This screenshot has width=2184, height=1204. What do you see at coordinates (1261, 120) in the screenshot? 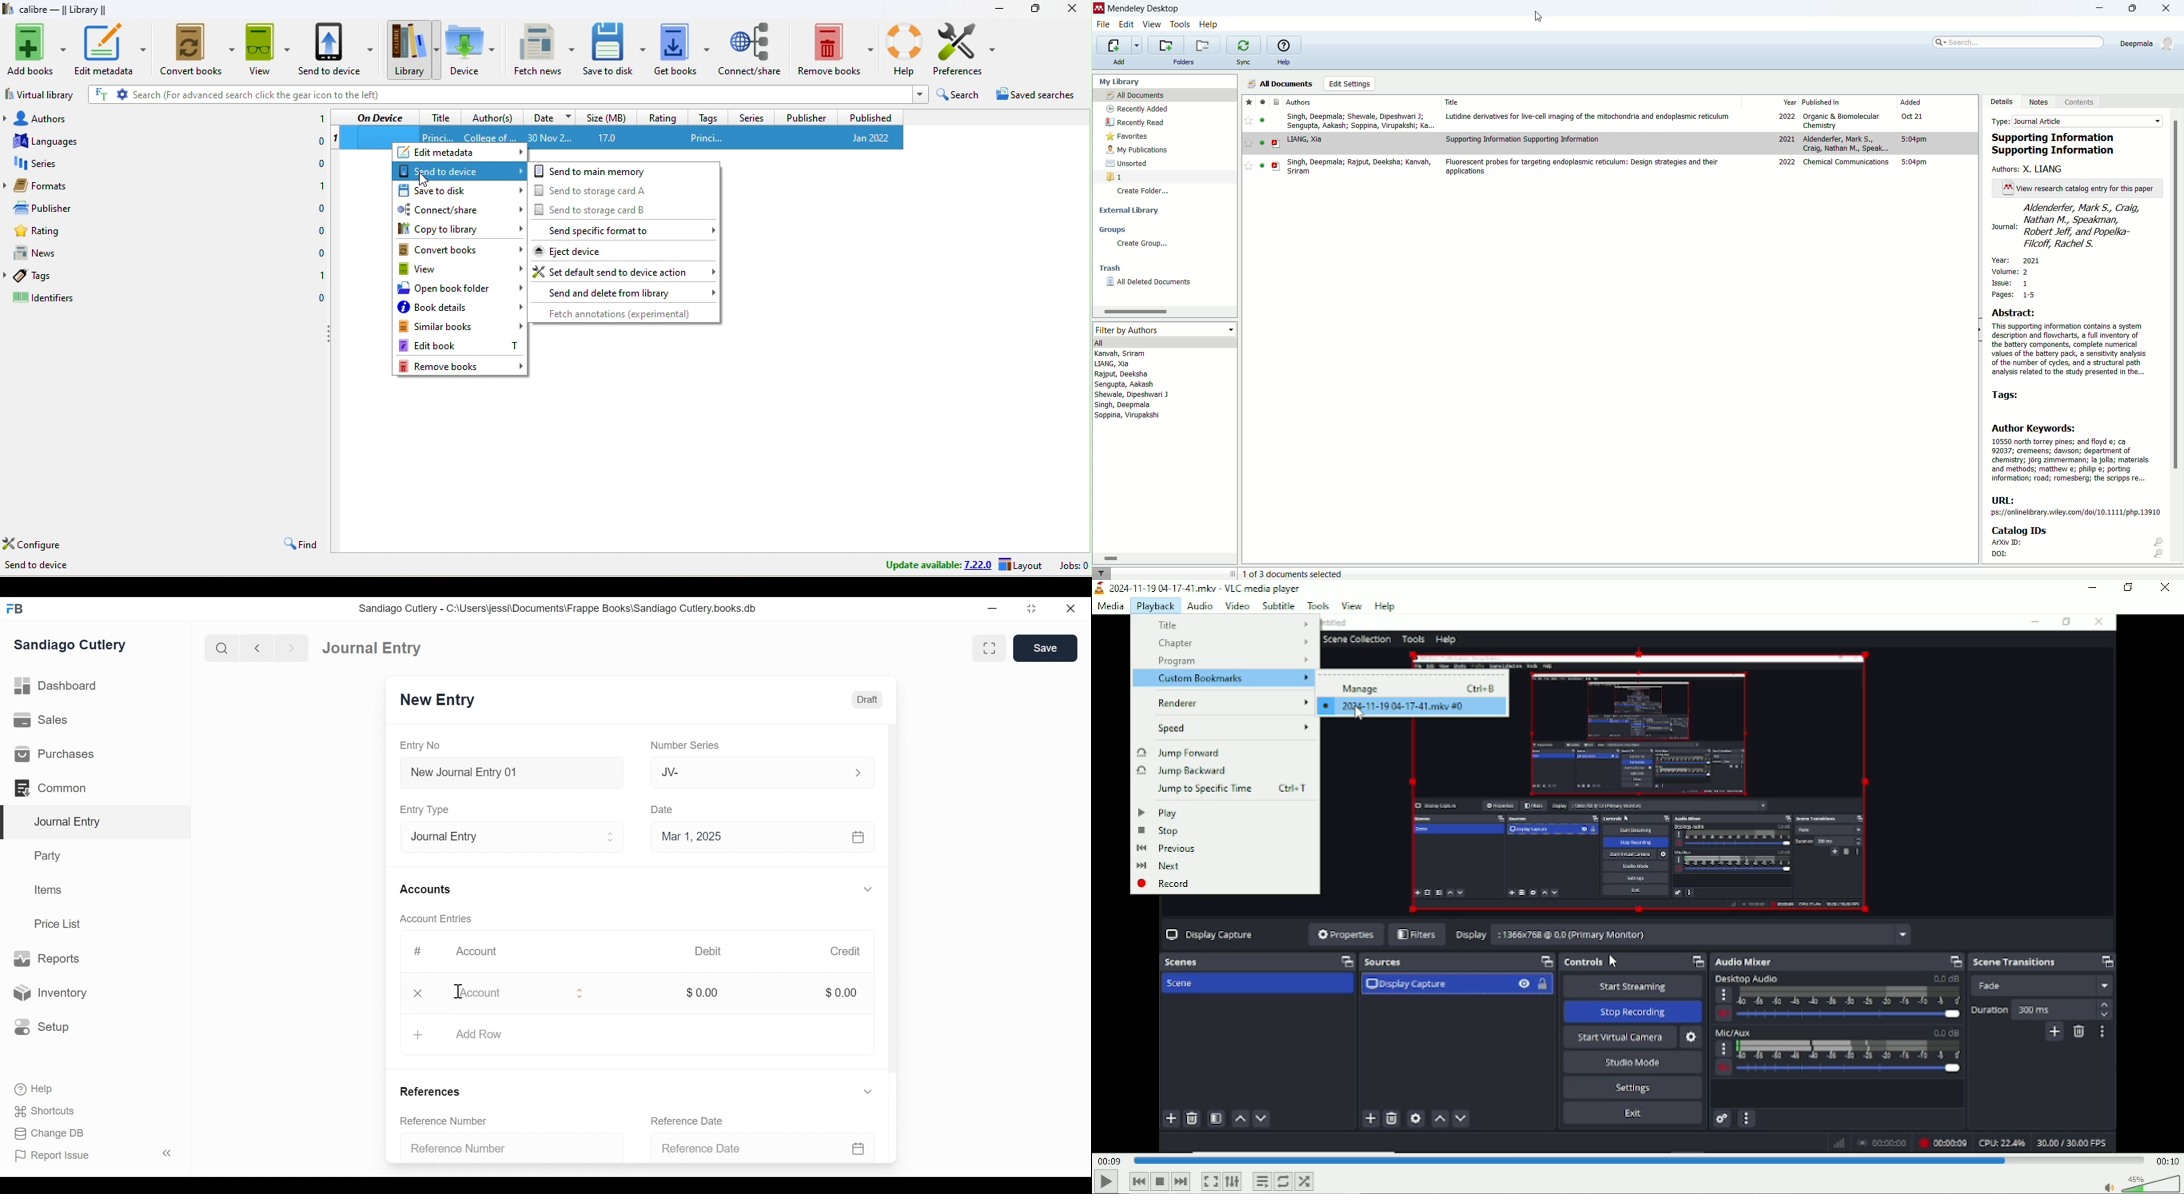
I see `unread` at bounding box center [1261, 120].